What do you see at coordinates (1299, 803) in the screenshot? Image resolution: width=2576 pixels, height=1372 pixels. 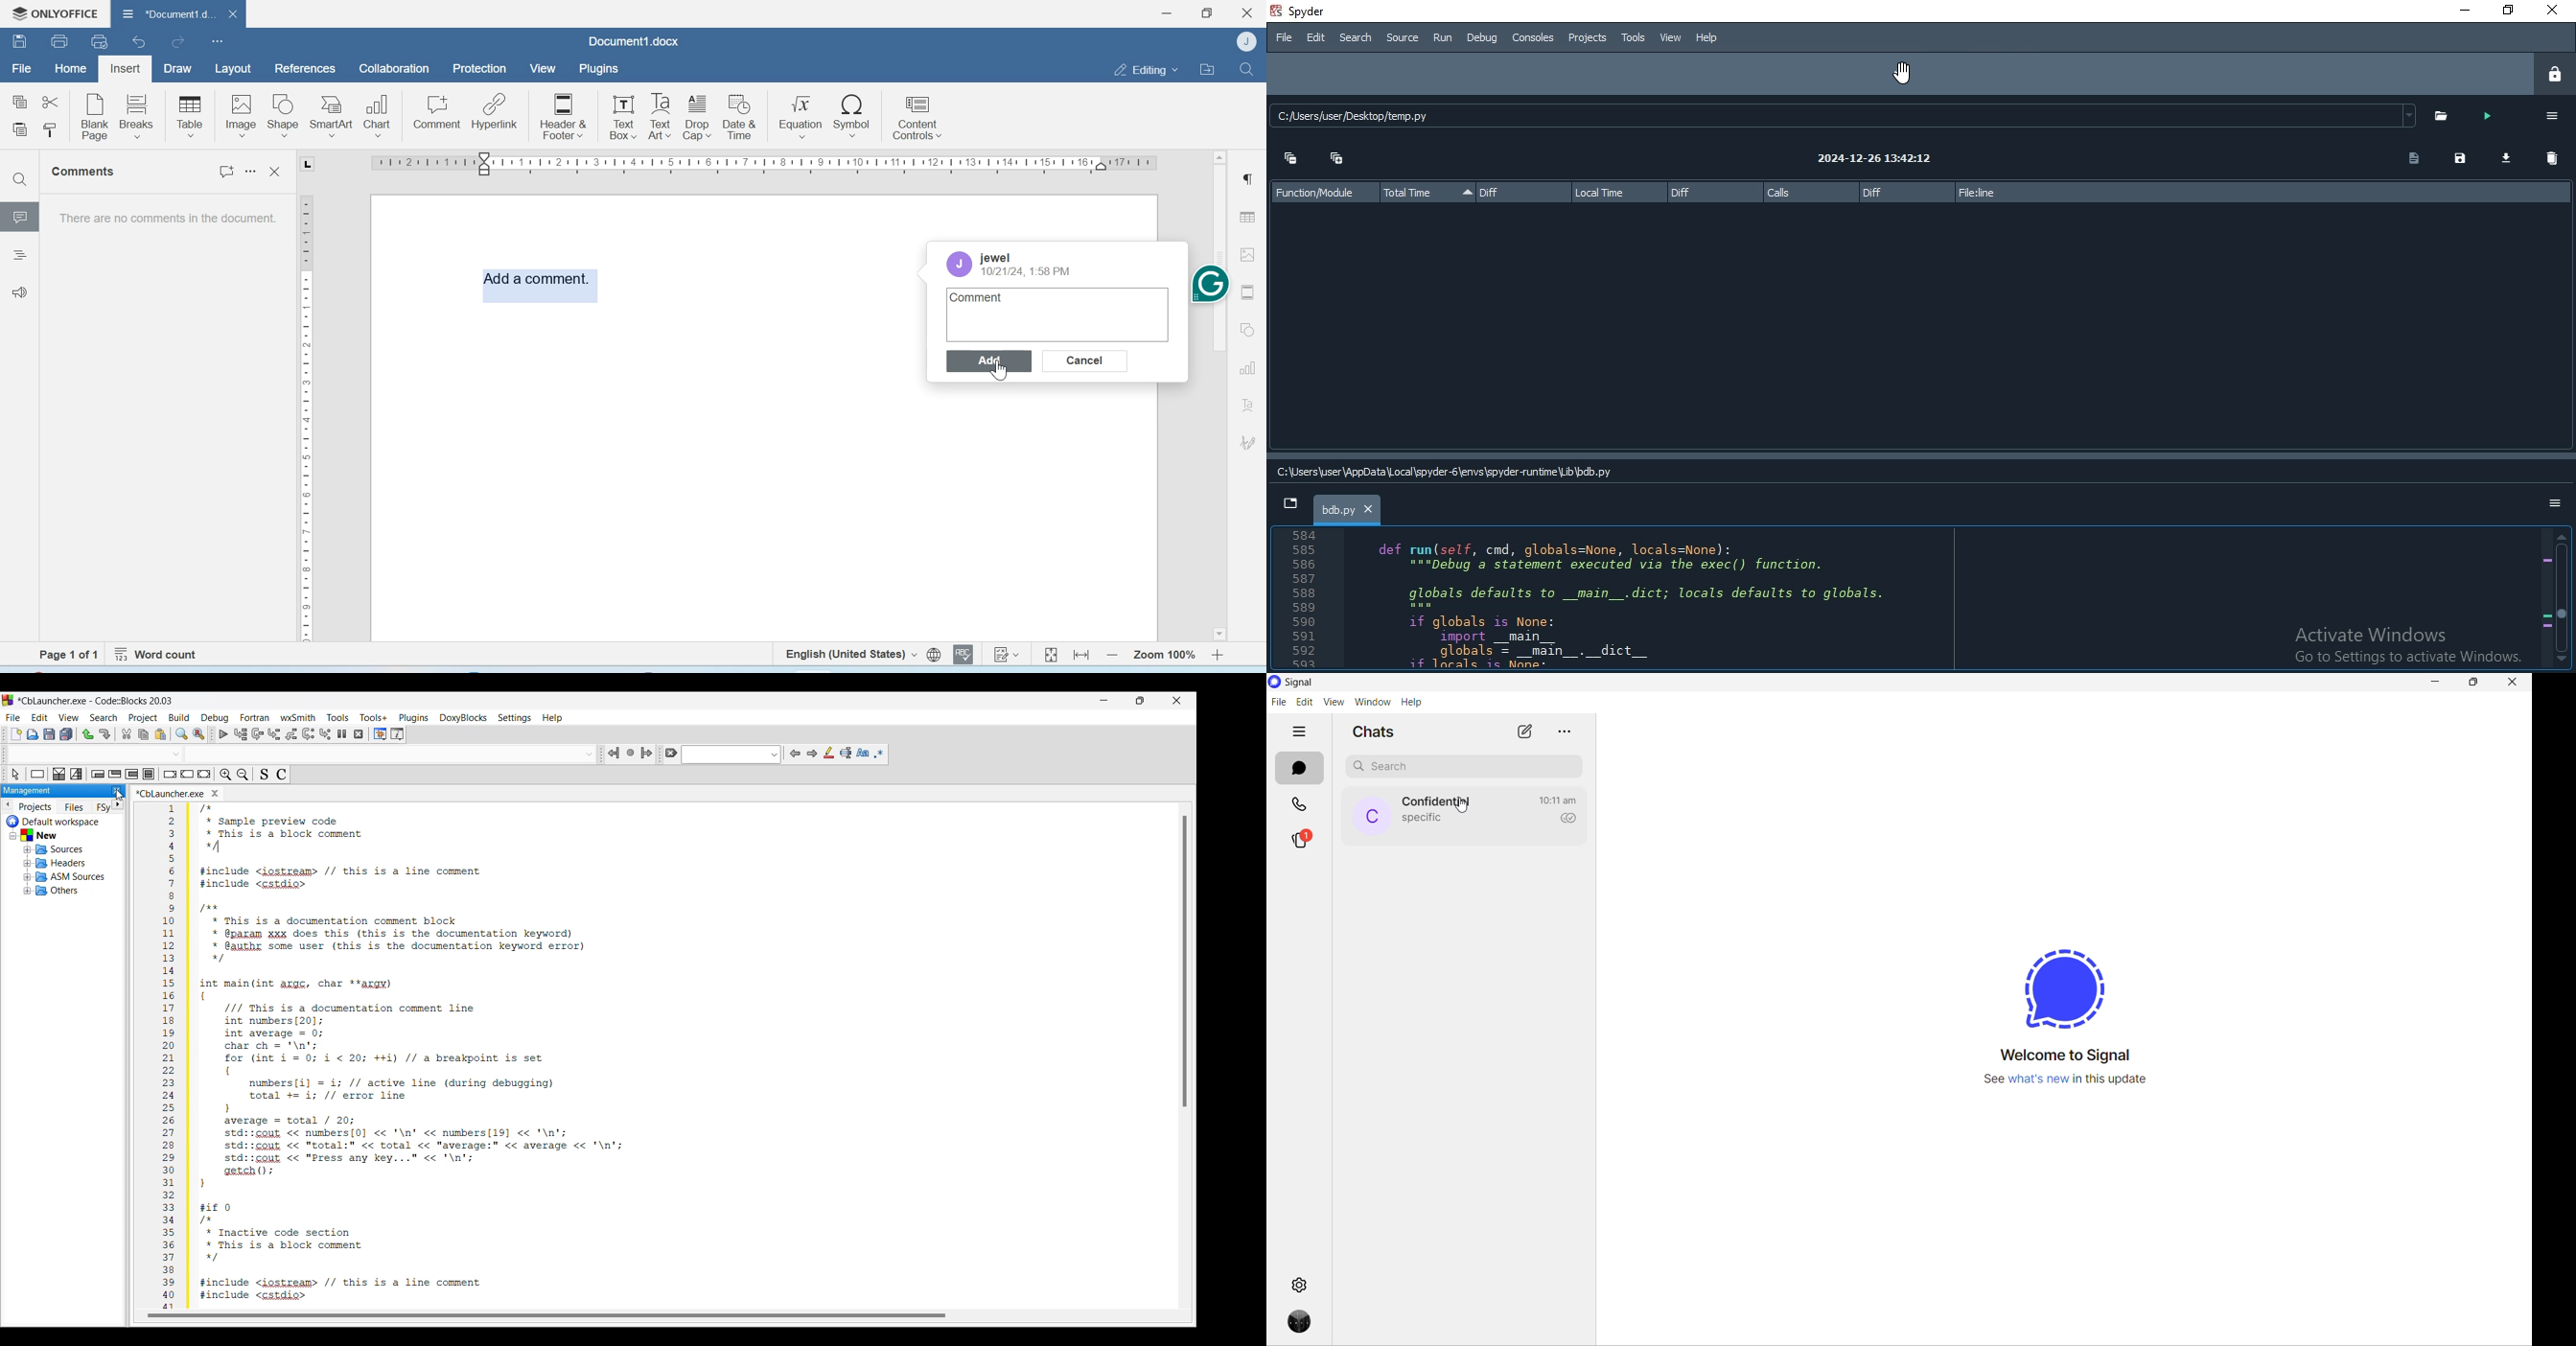 I see `calls` at bounding box center [1299, 803].